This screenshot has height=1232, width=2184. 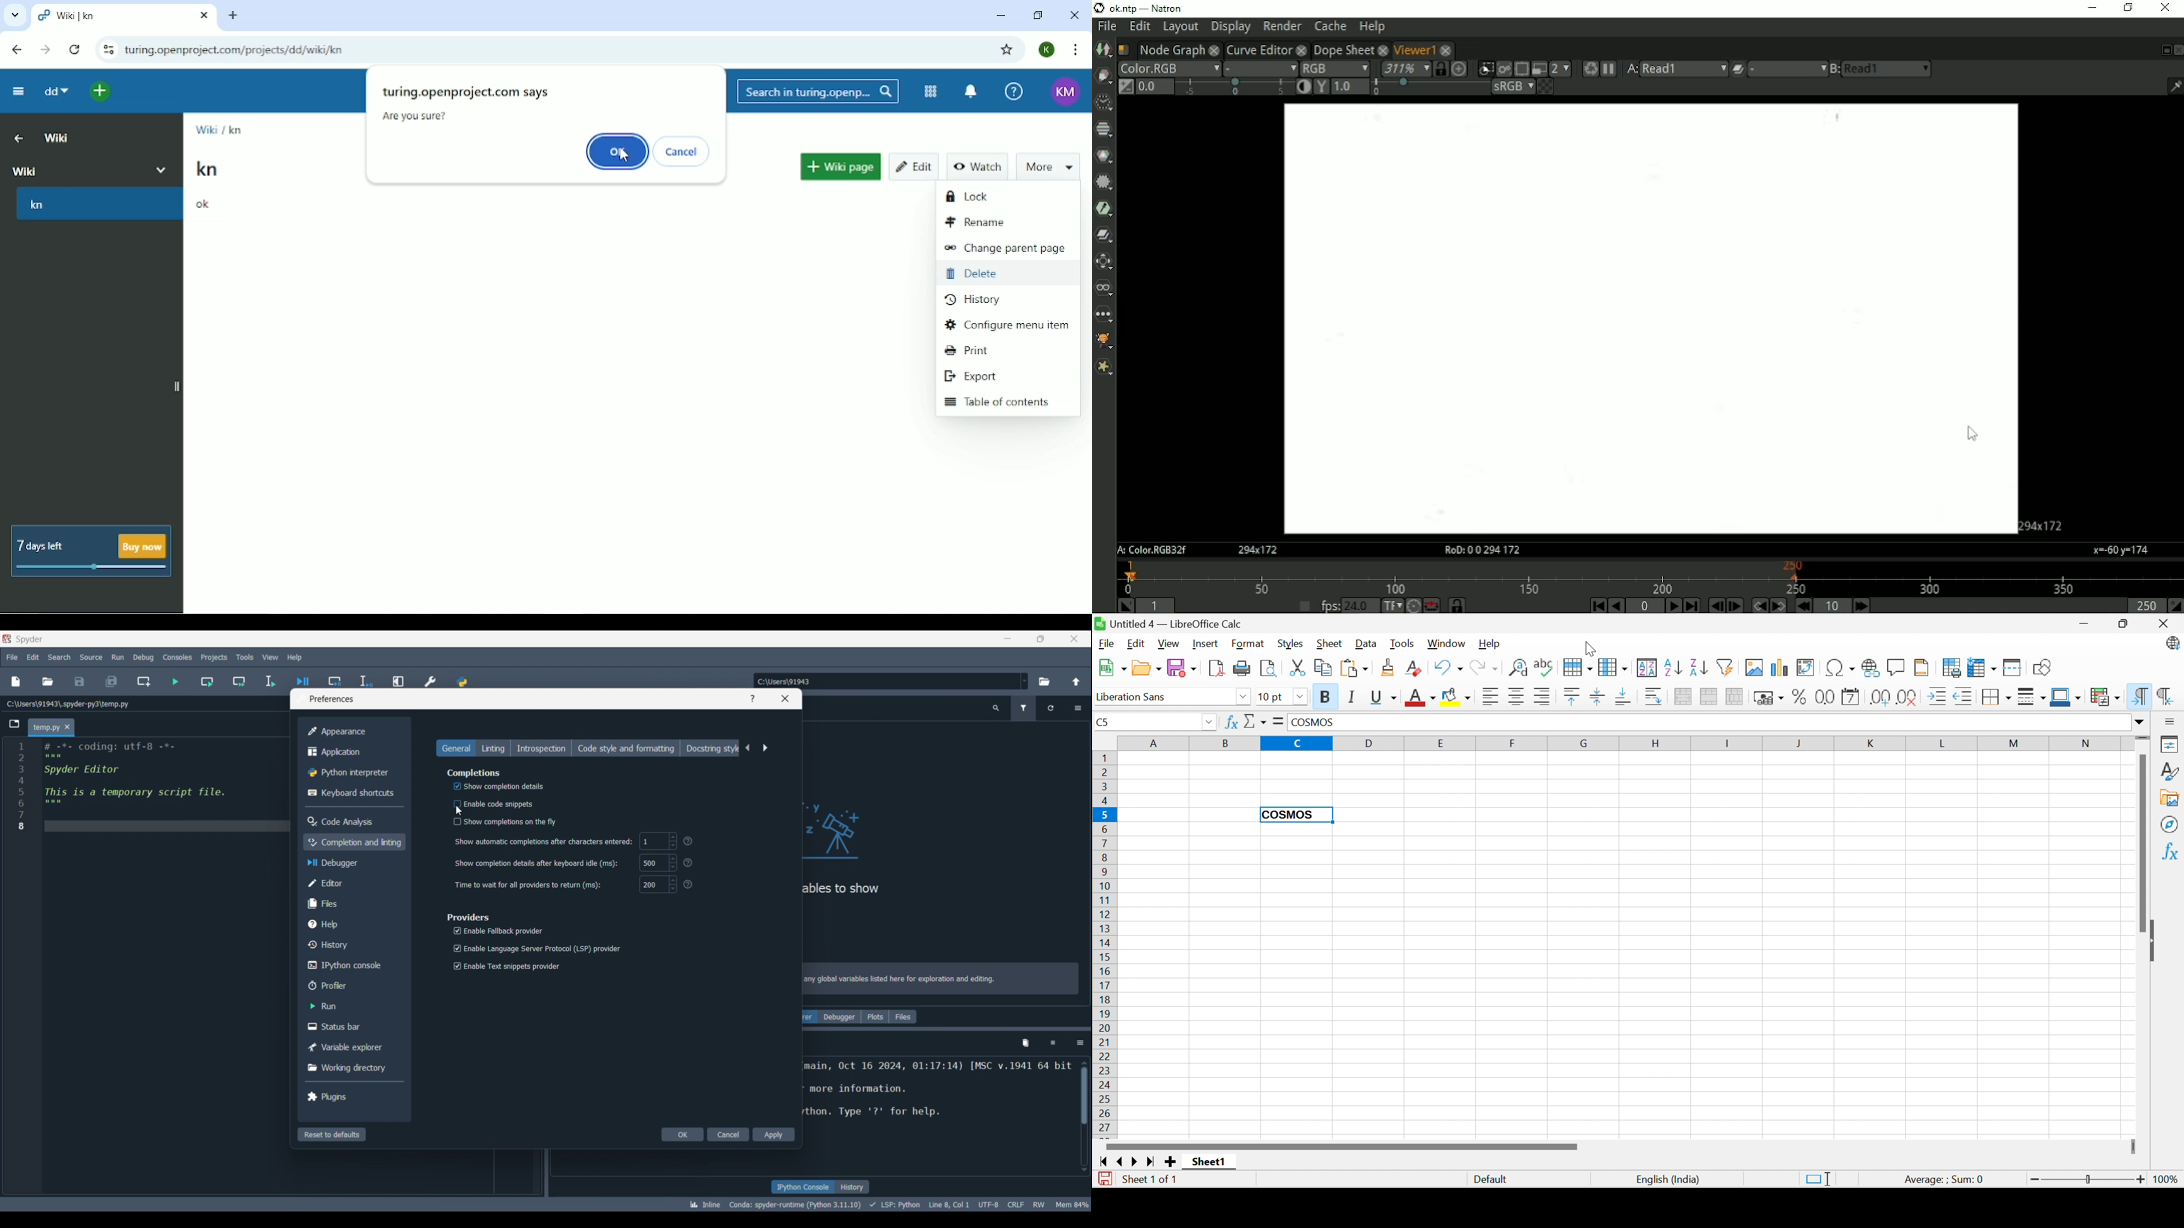 I want to click on Enter location, so click(x=886, y=681).